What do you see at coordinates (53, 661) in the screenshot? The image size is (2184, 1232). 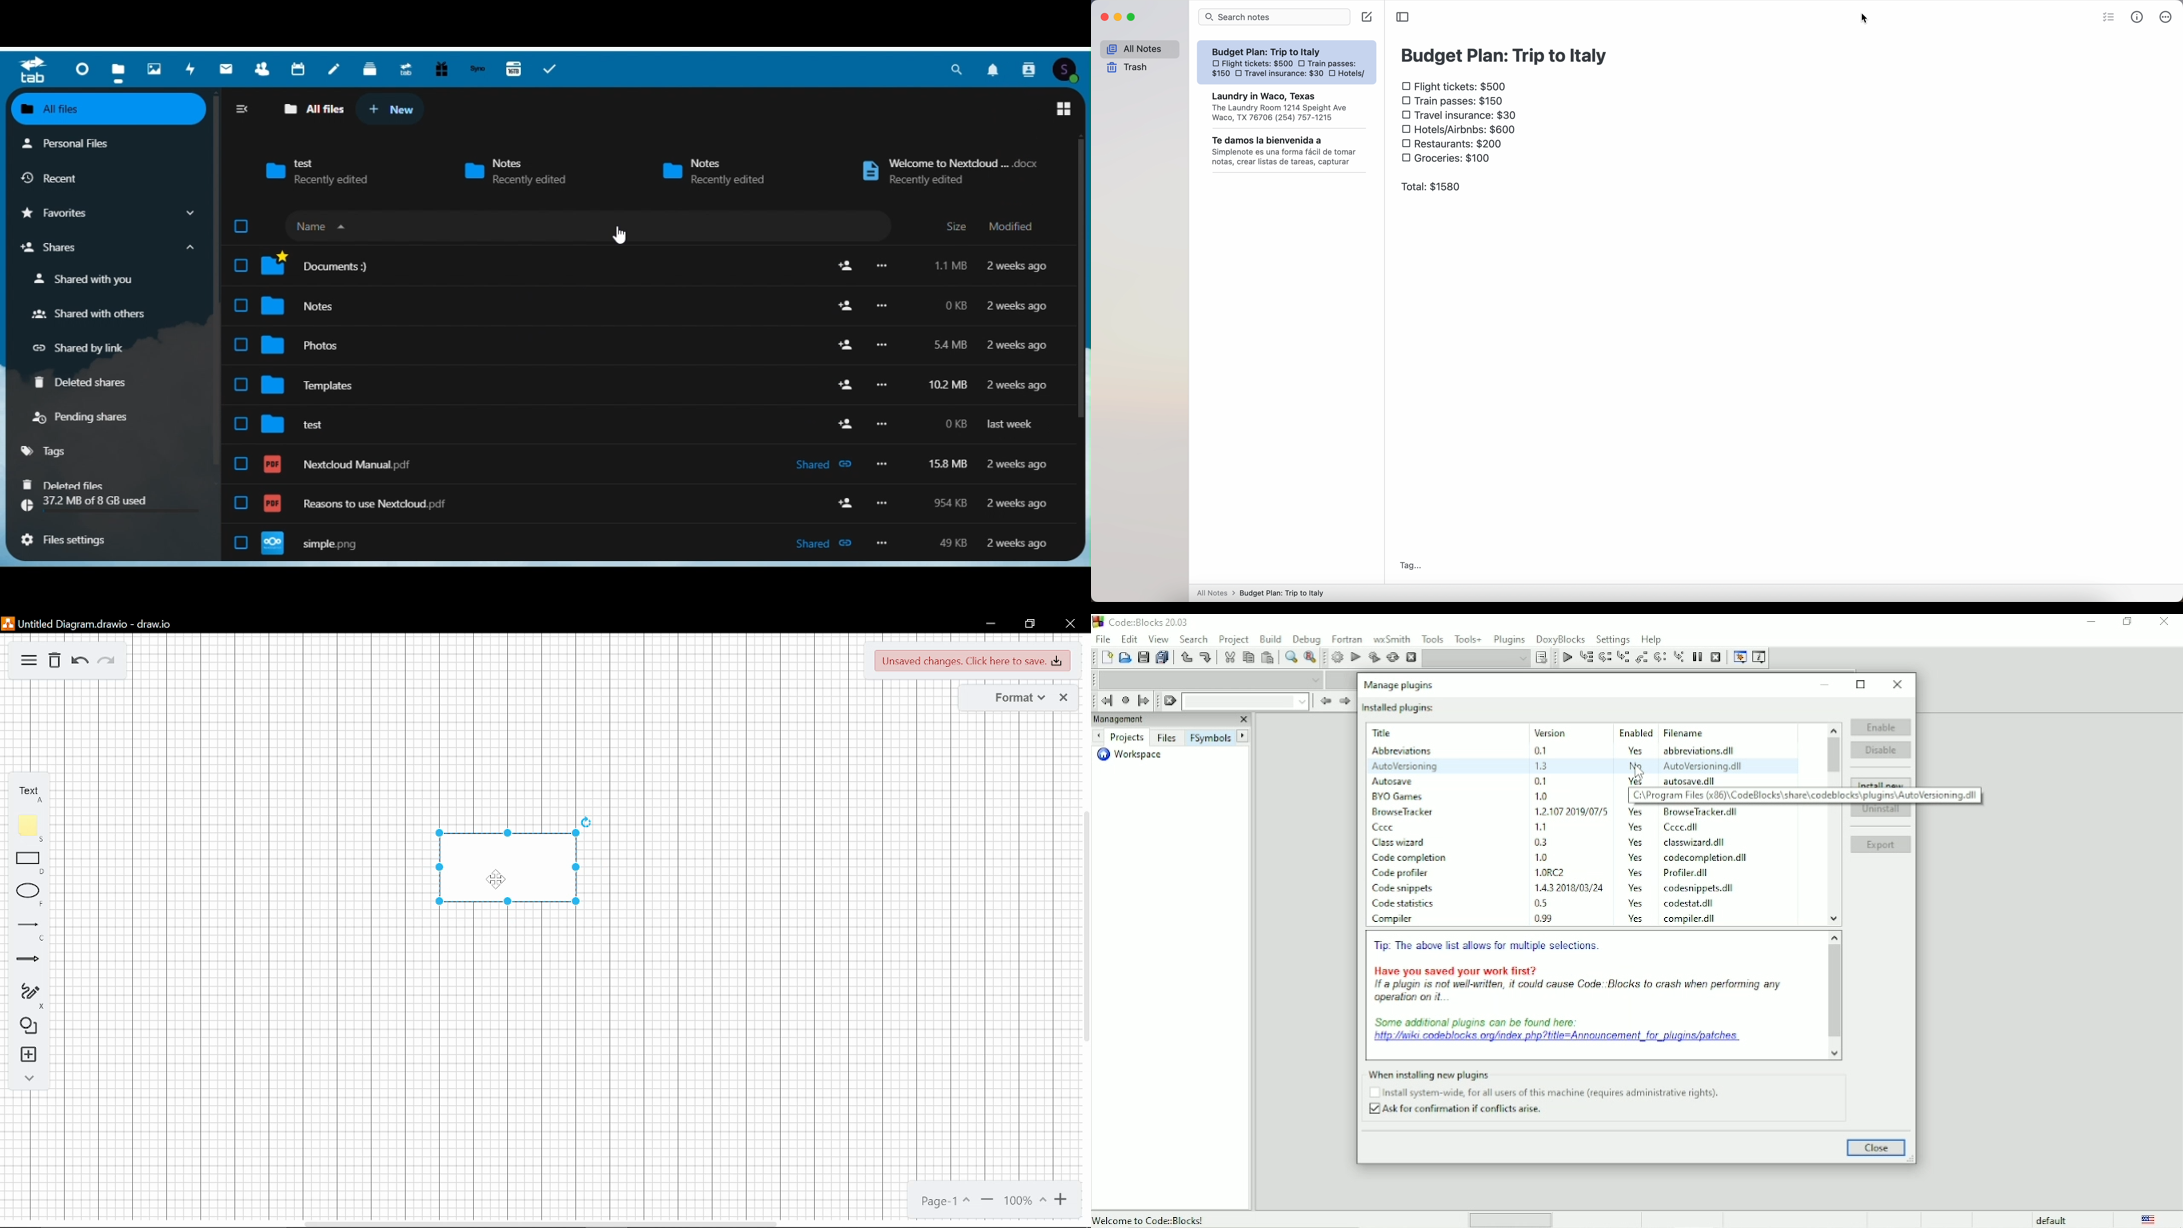 I see `delete` at bounding box center [53, 661].